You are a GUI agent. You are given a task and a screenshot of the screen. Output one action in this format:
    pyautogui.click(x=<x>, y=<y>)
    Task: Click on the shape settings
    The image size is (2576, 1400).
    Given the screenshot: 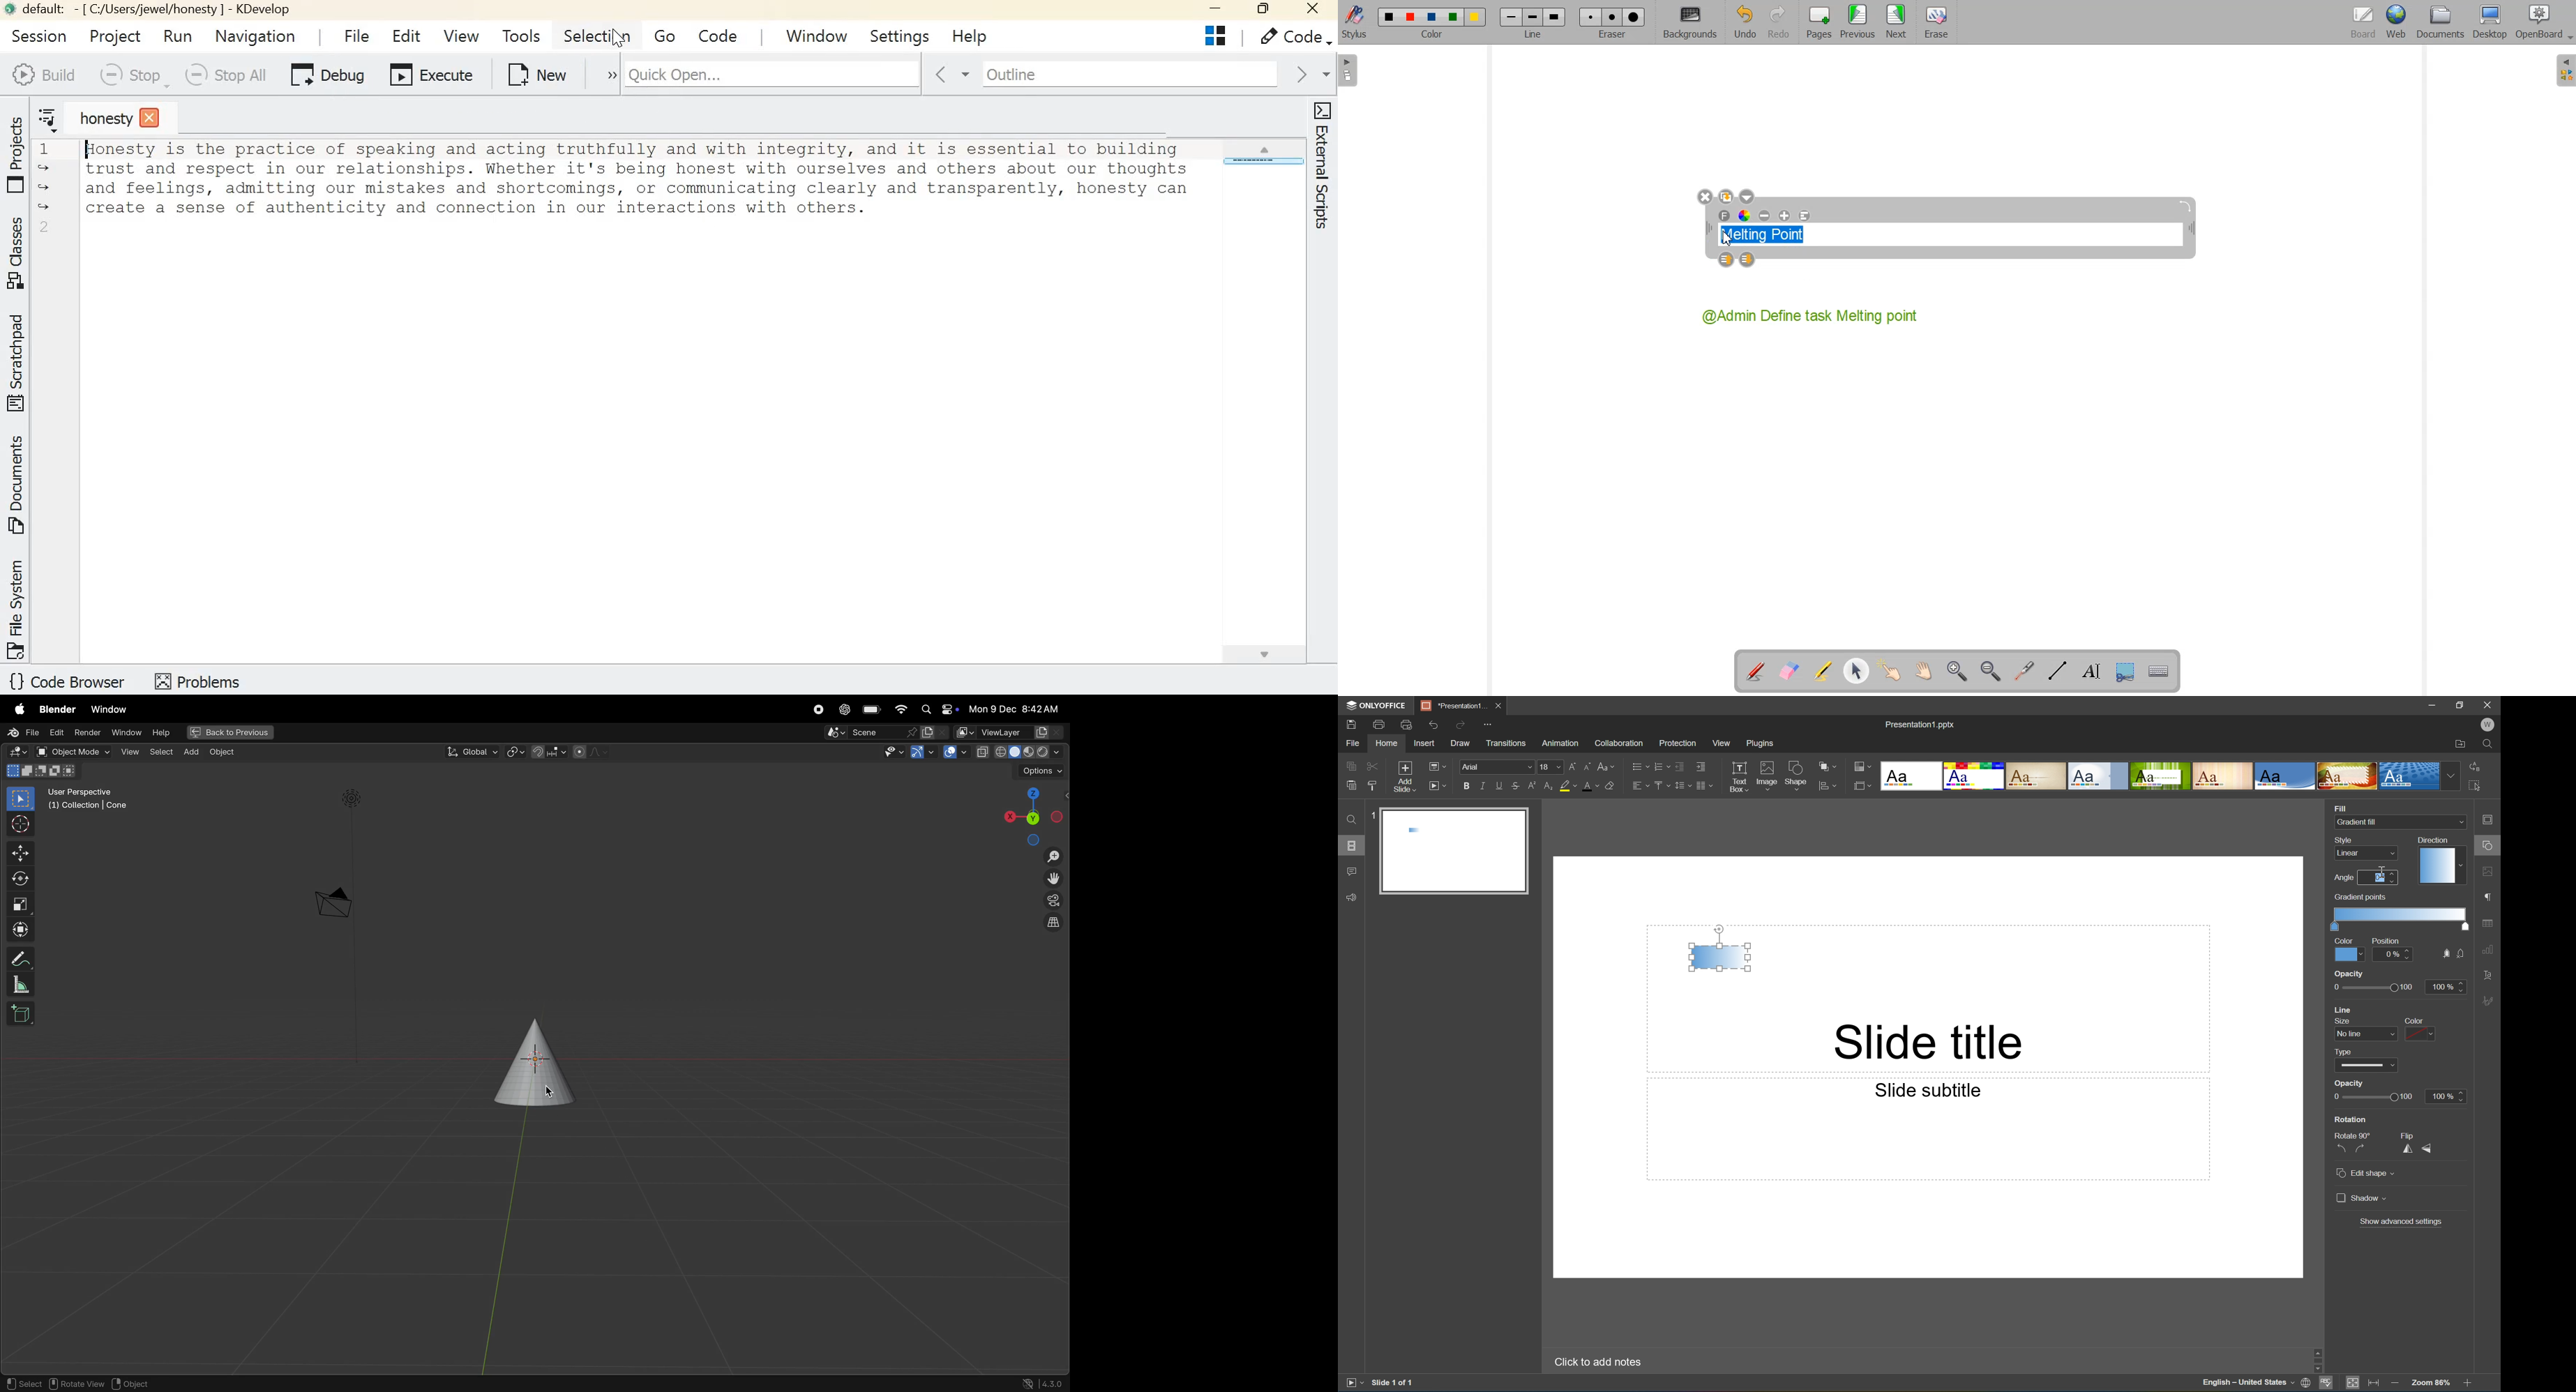 What is the action you would take?
    pyautogui.click(x=2489, y=846)
    